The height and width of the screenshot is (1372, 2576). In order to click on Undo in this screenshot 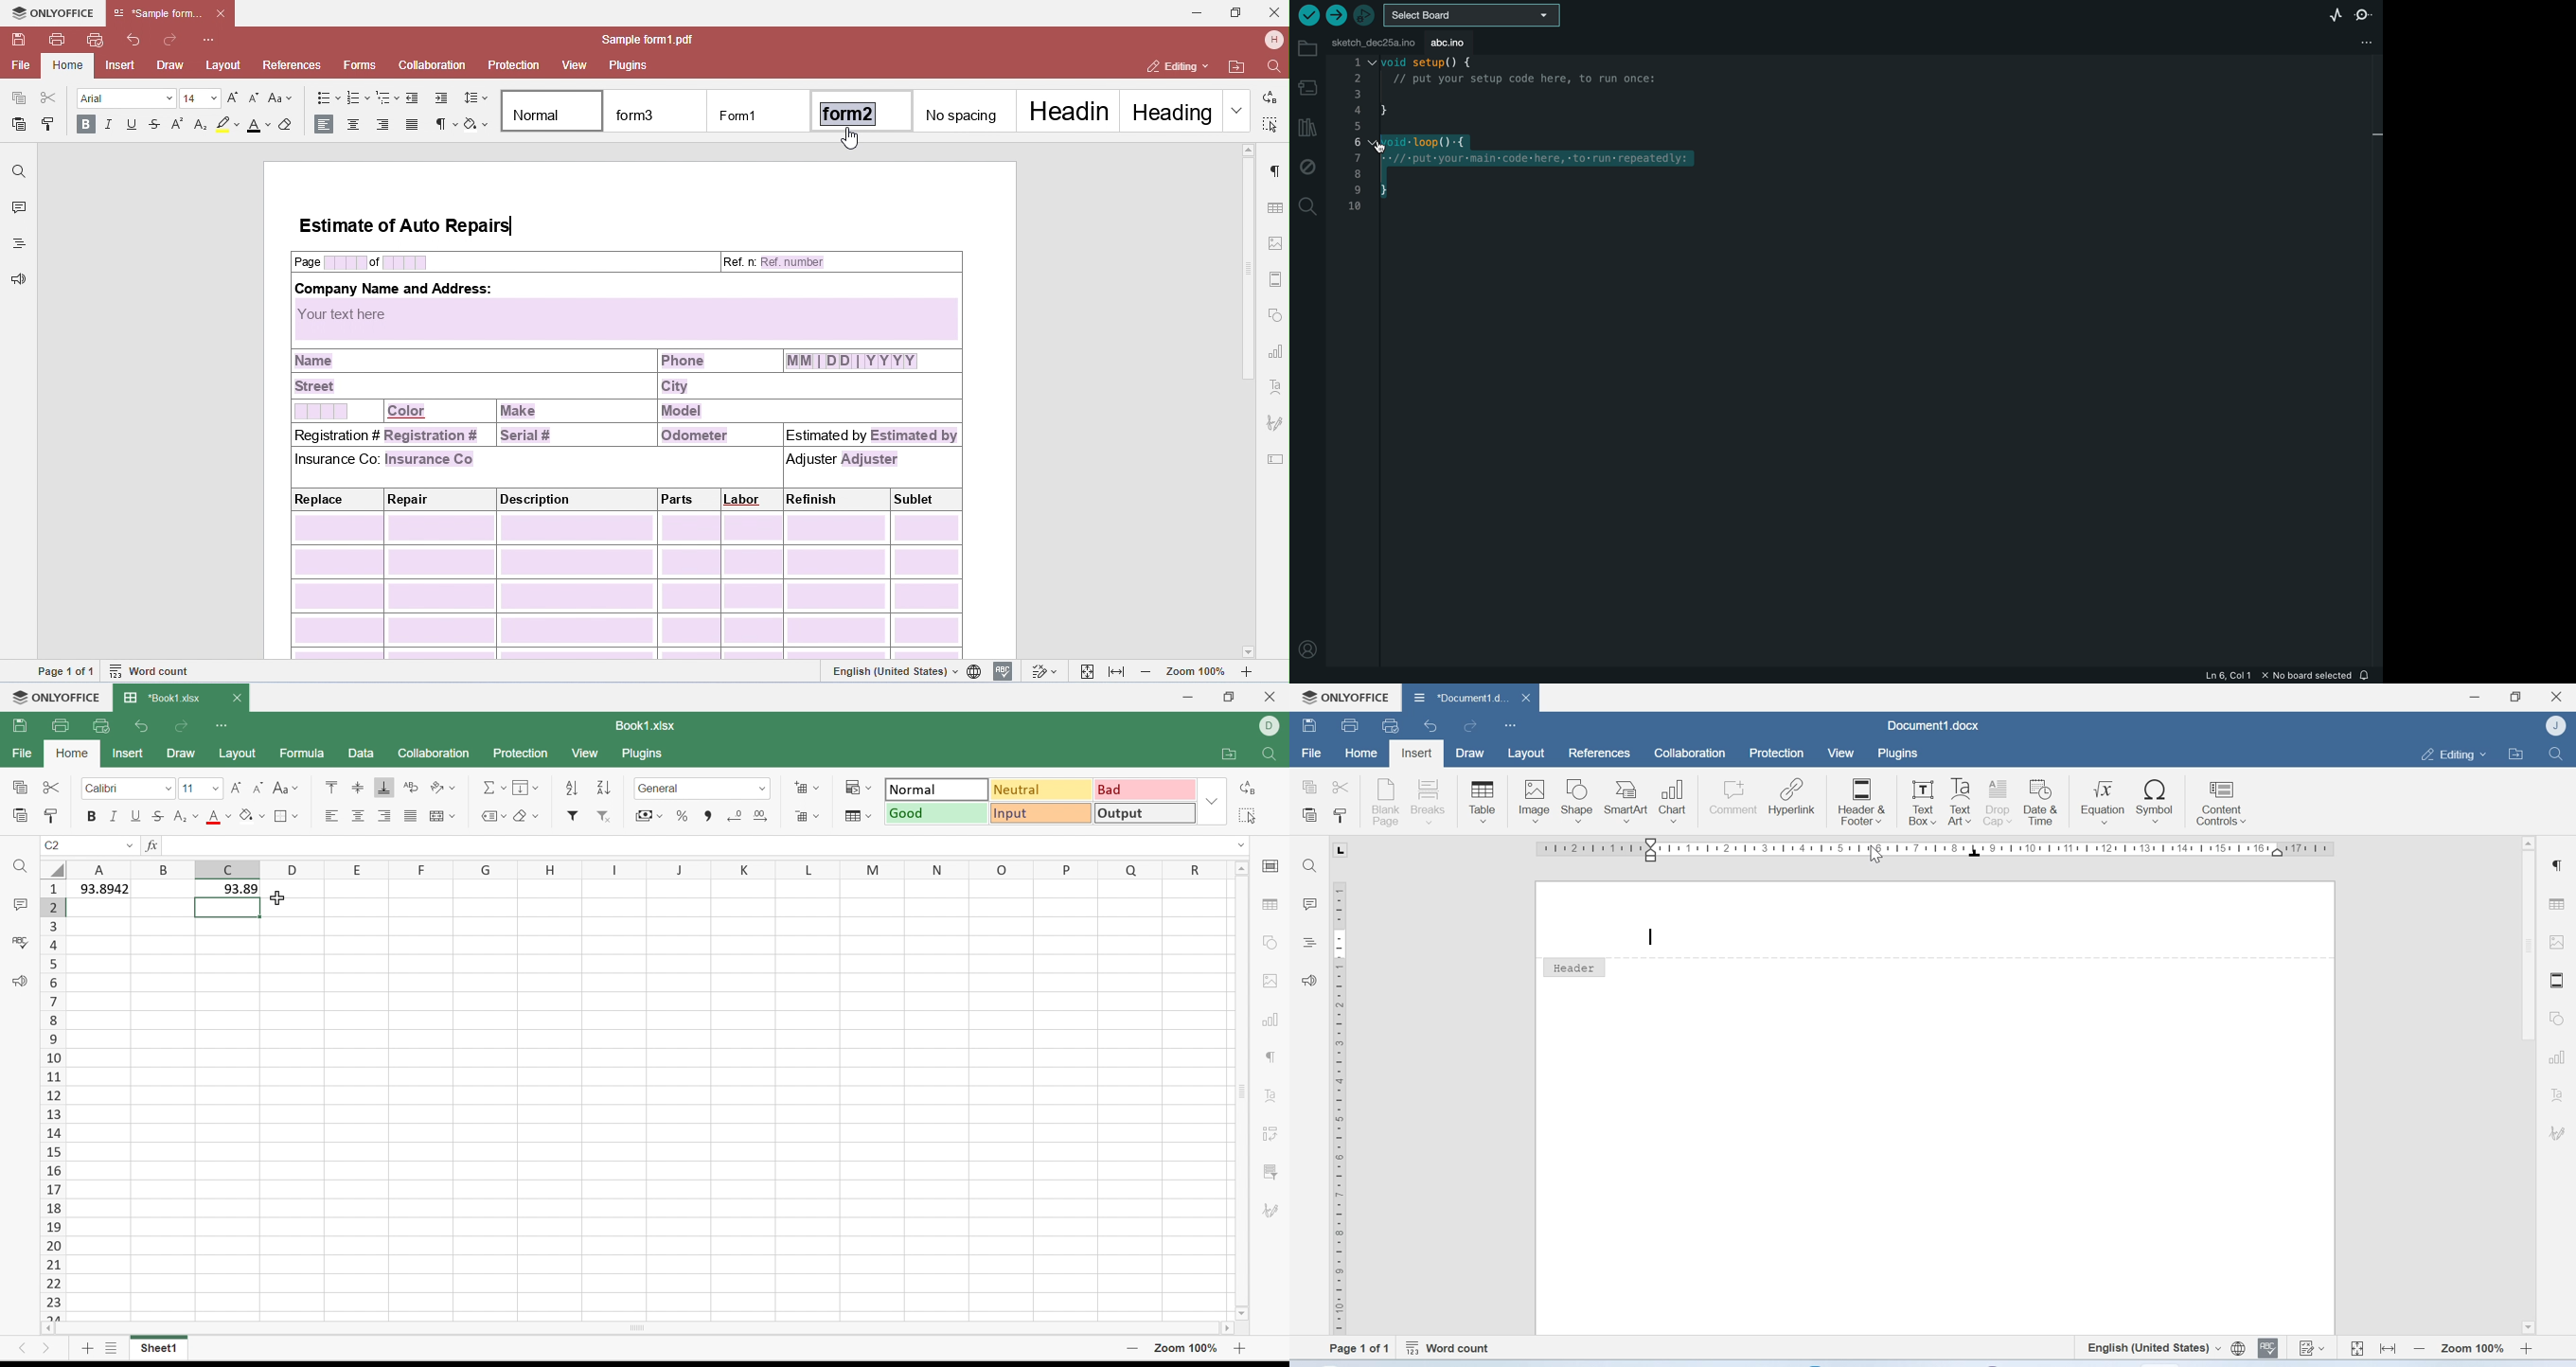, I will do `click(143, 725)`.